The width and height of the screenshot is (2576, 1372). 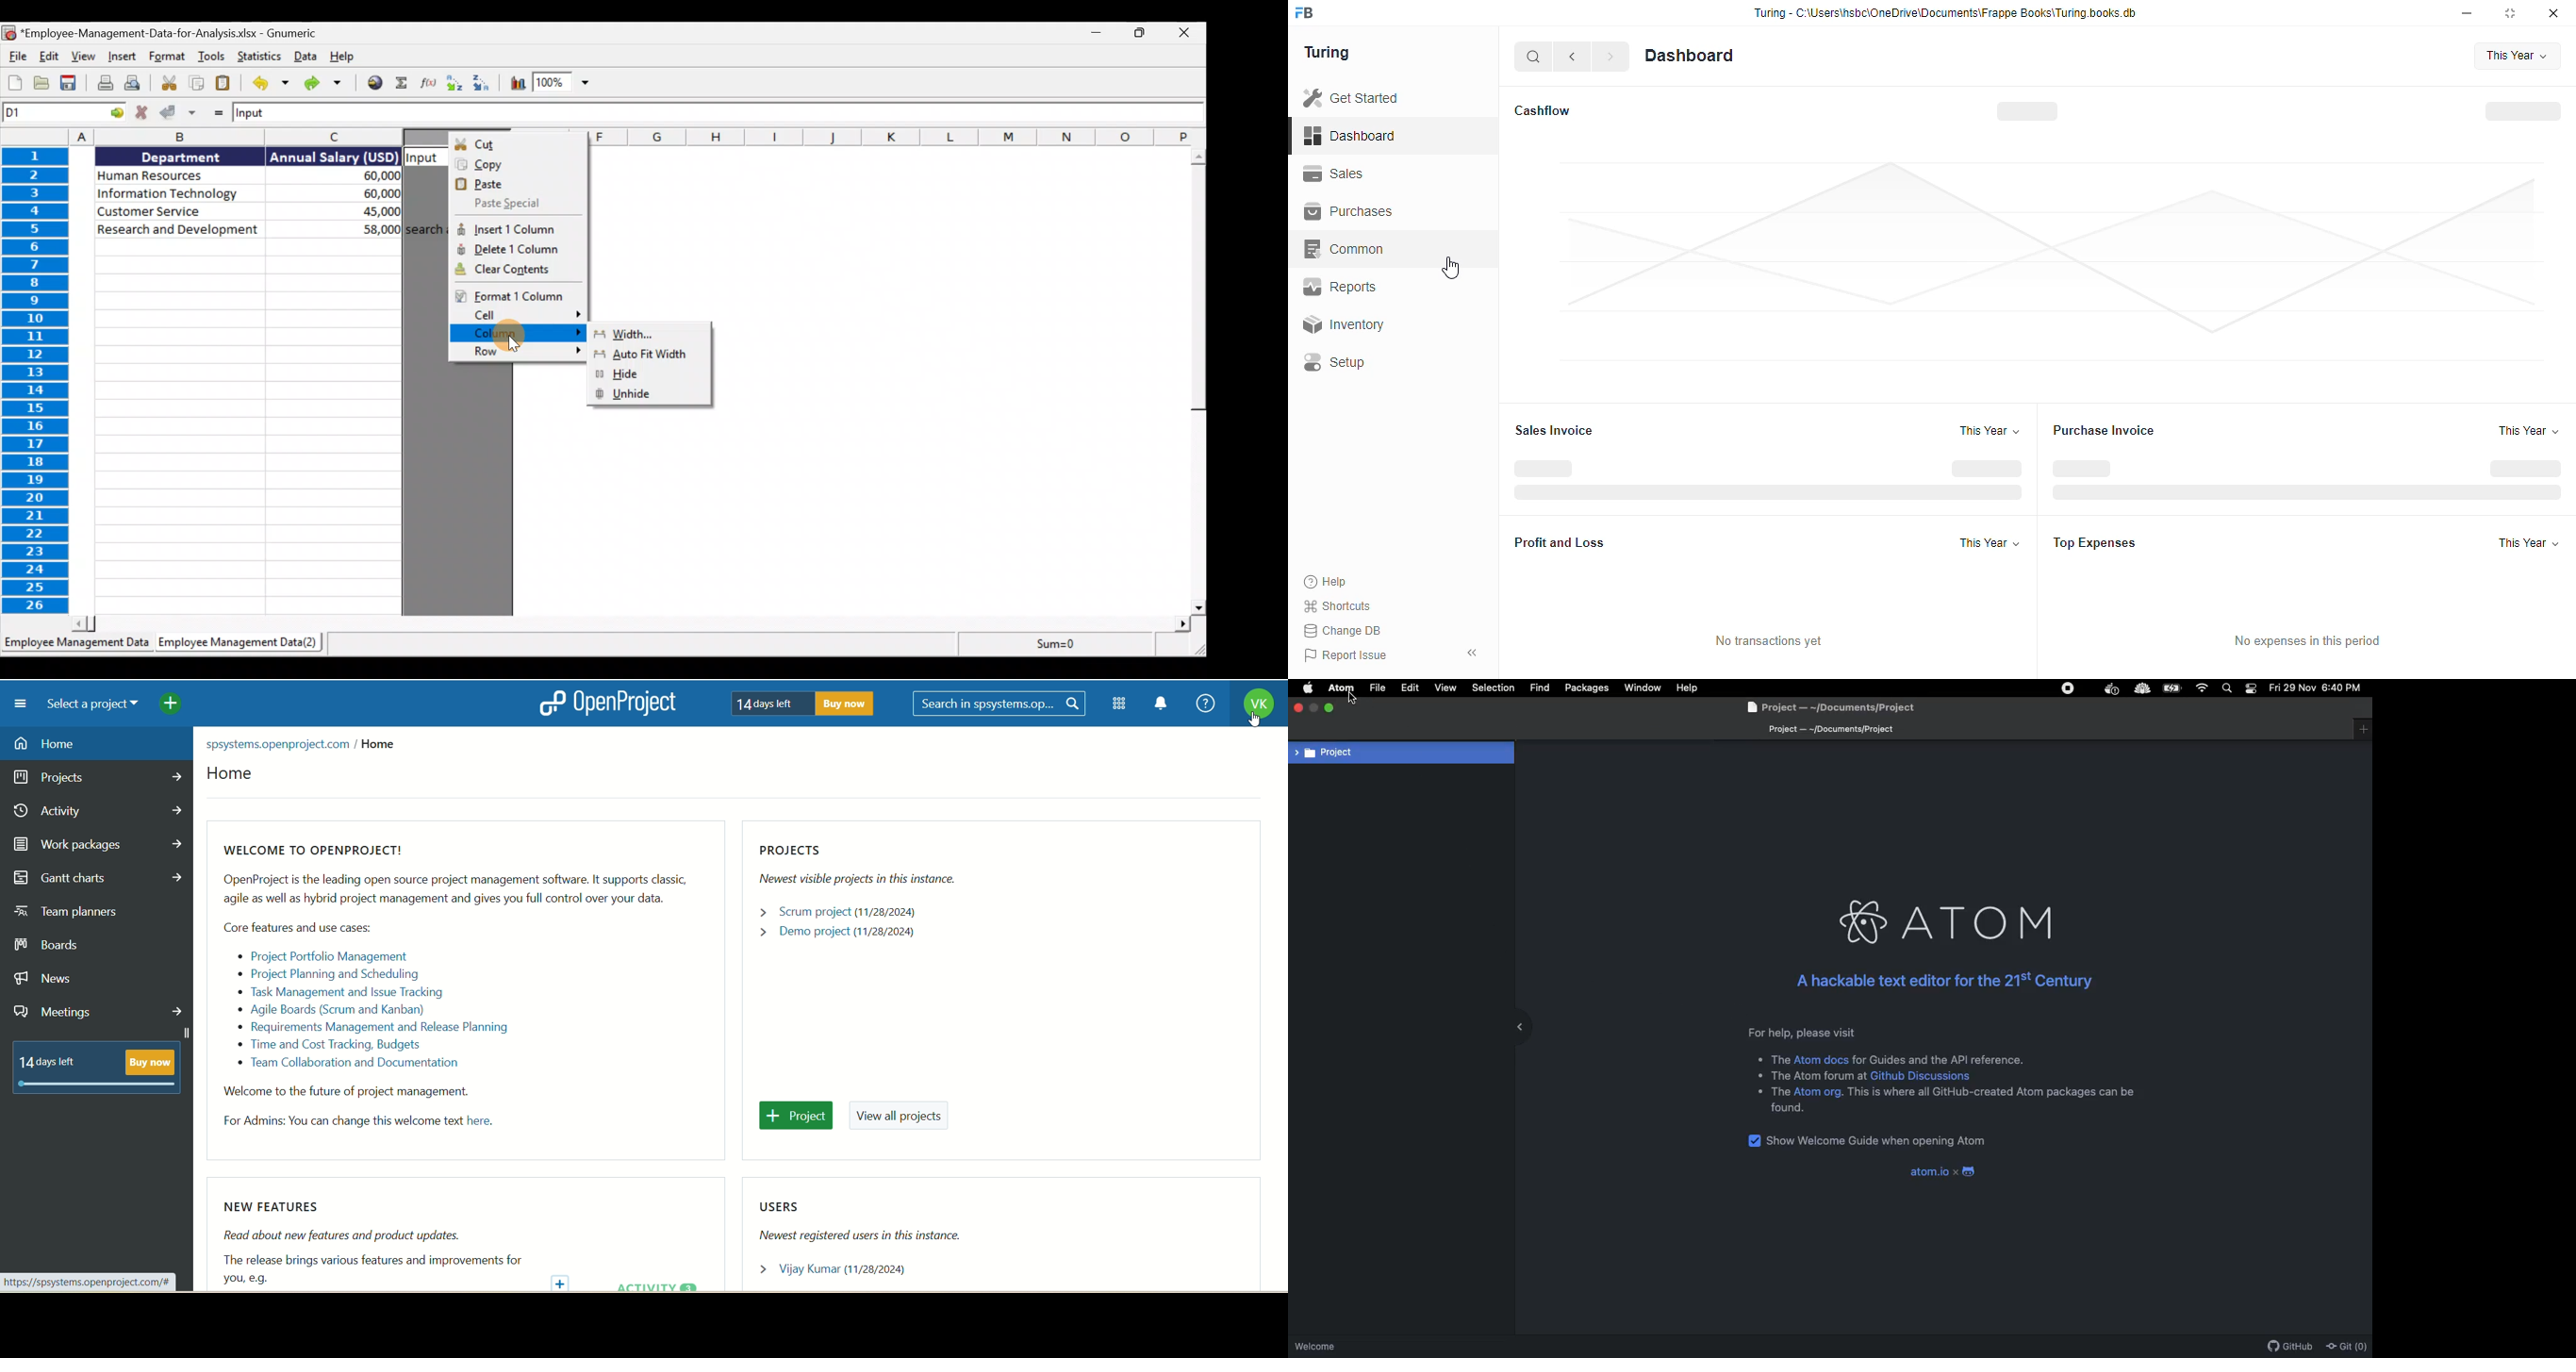 I want to click on change DB, so click(x=1343, y=631).